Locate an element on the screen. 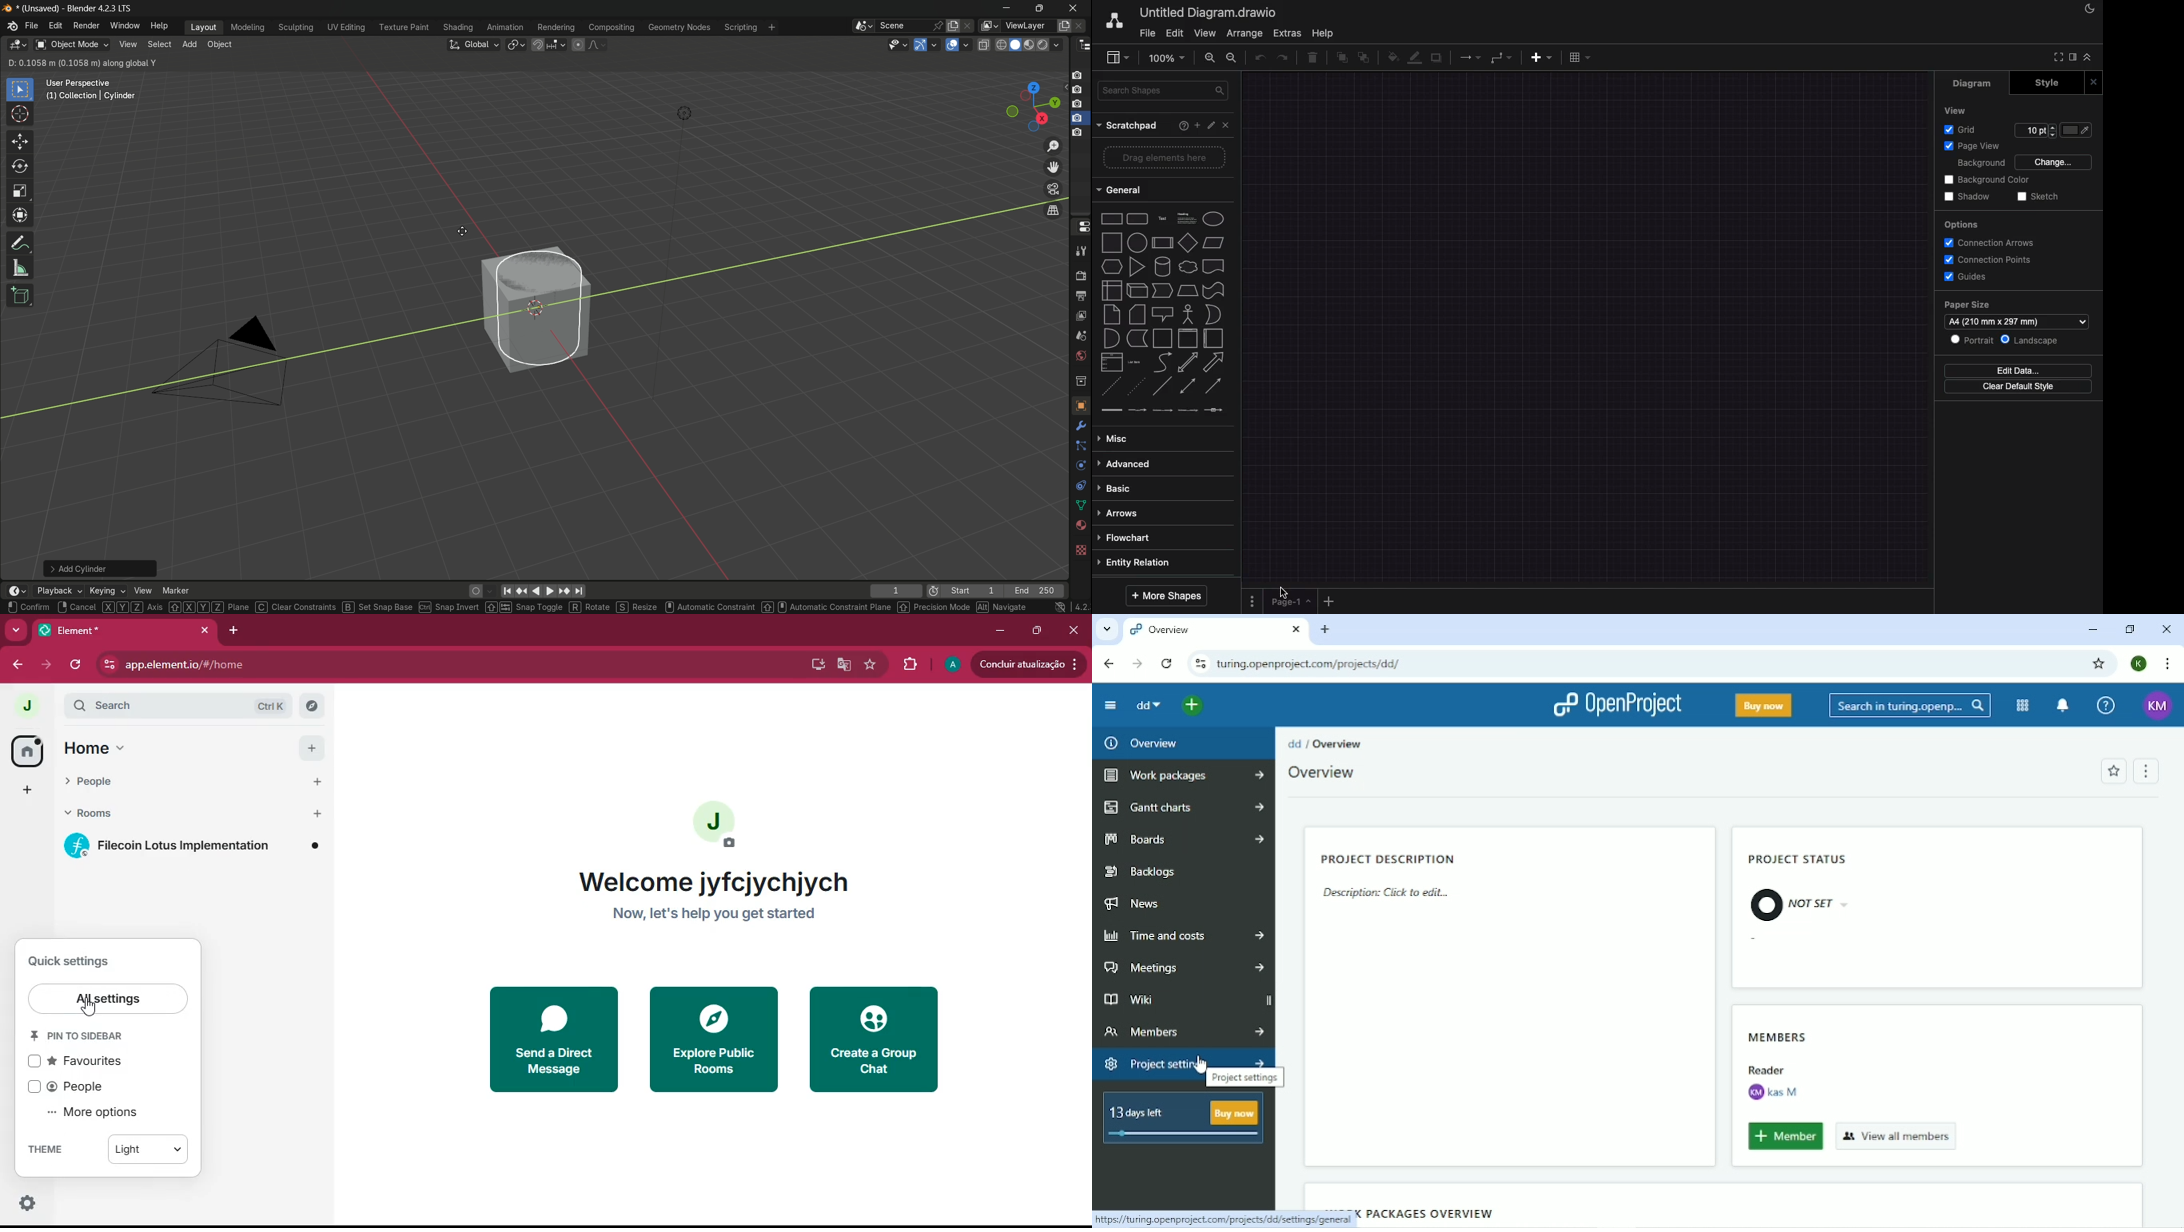 The width and height of the screenshot is (2184, 1232). Meetings is located at coordinates (1182, 969).